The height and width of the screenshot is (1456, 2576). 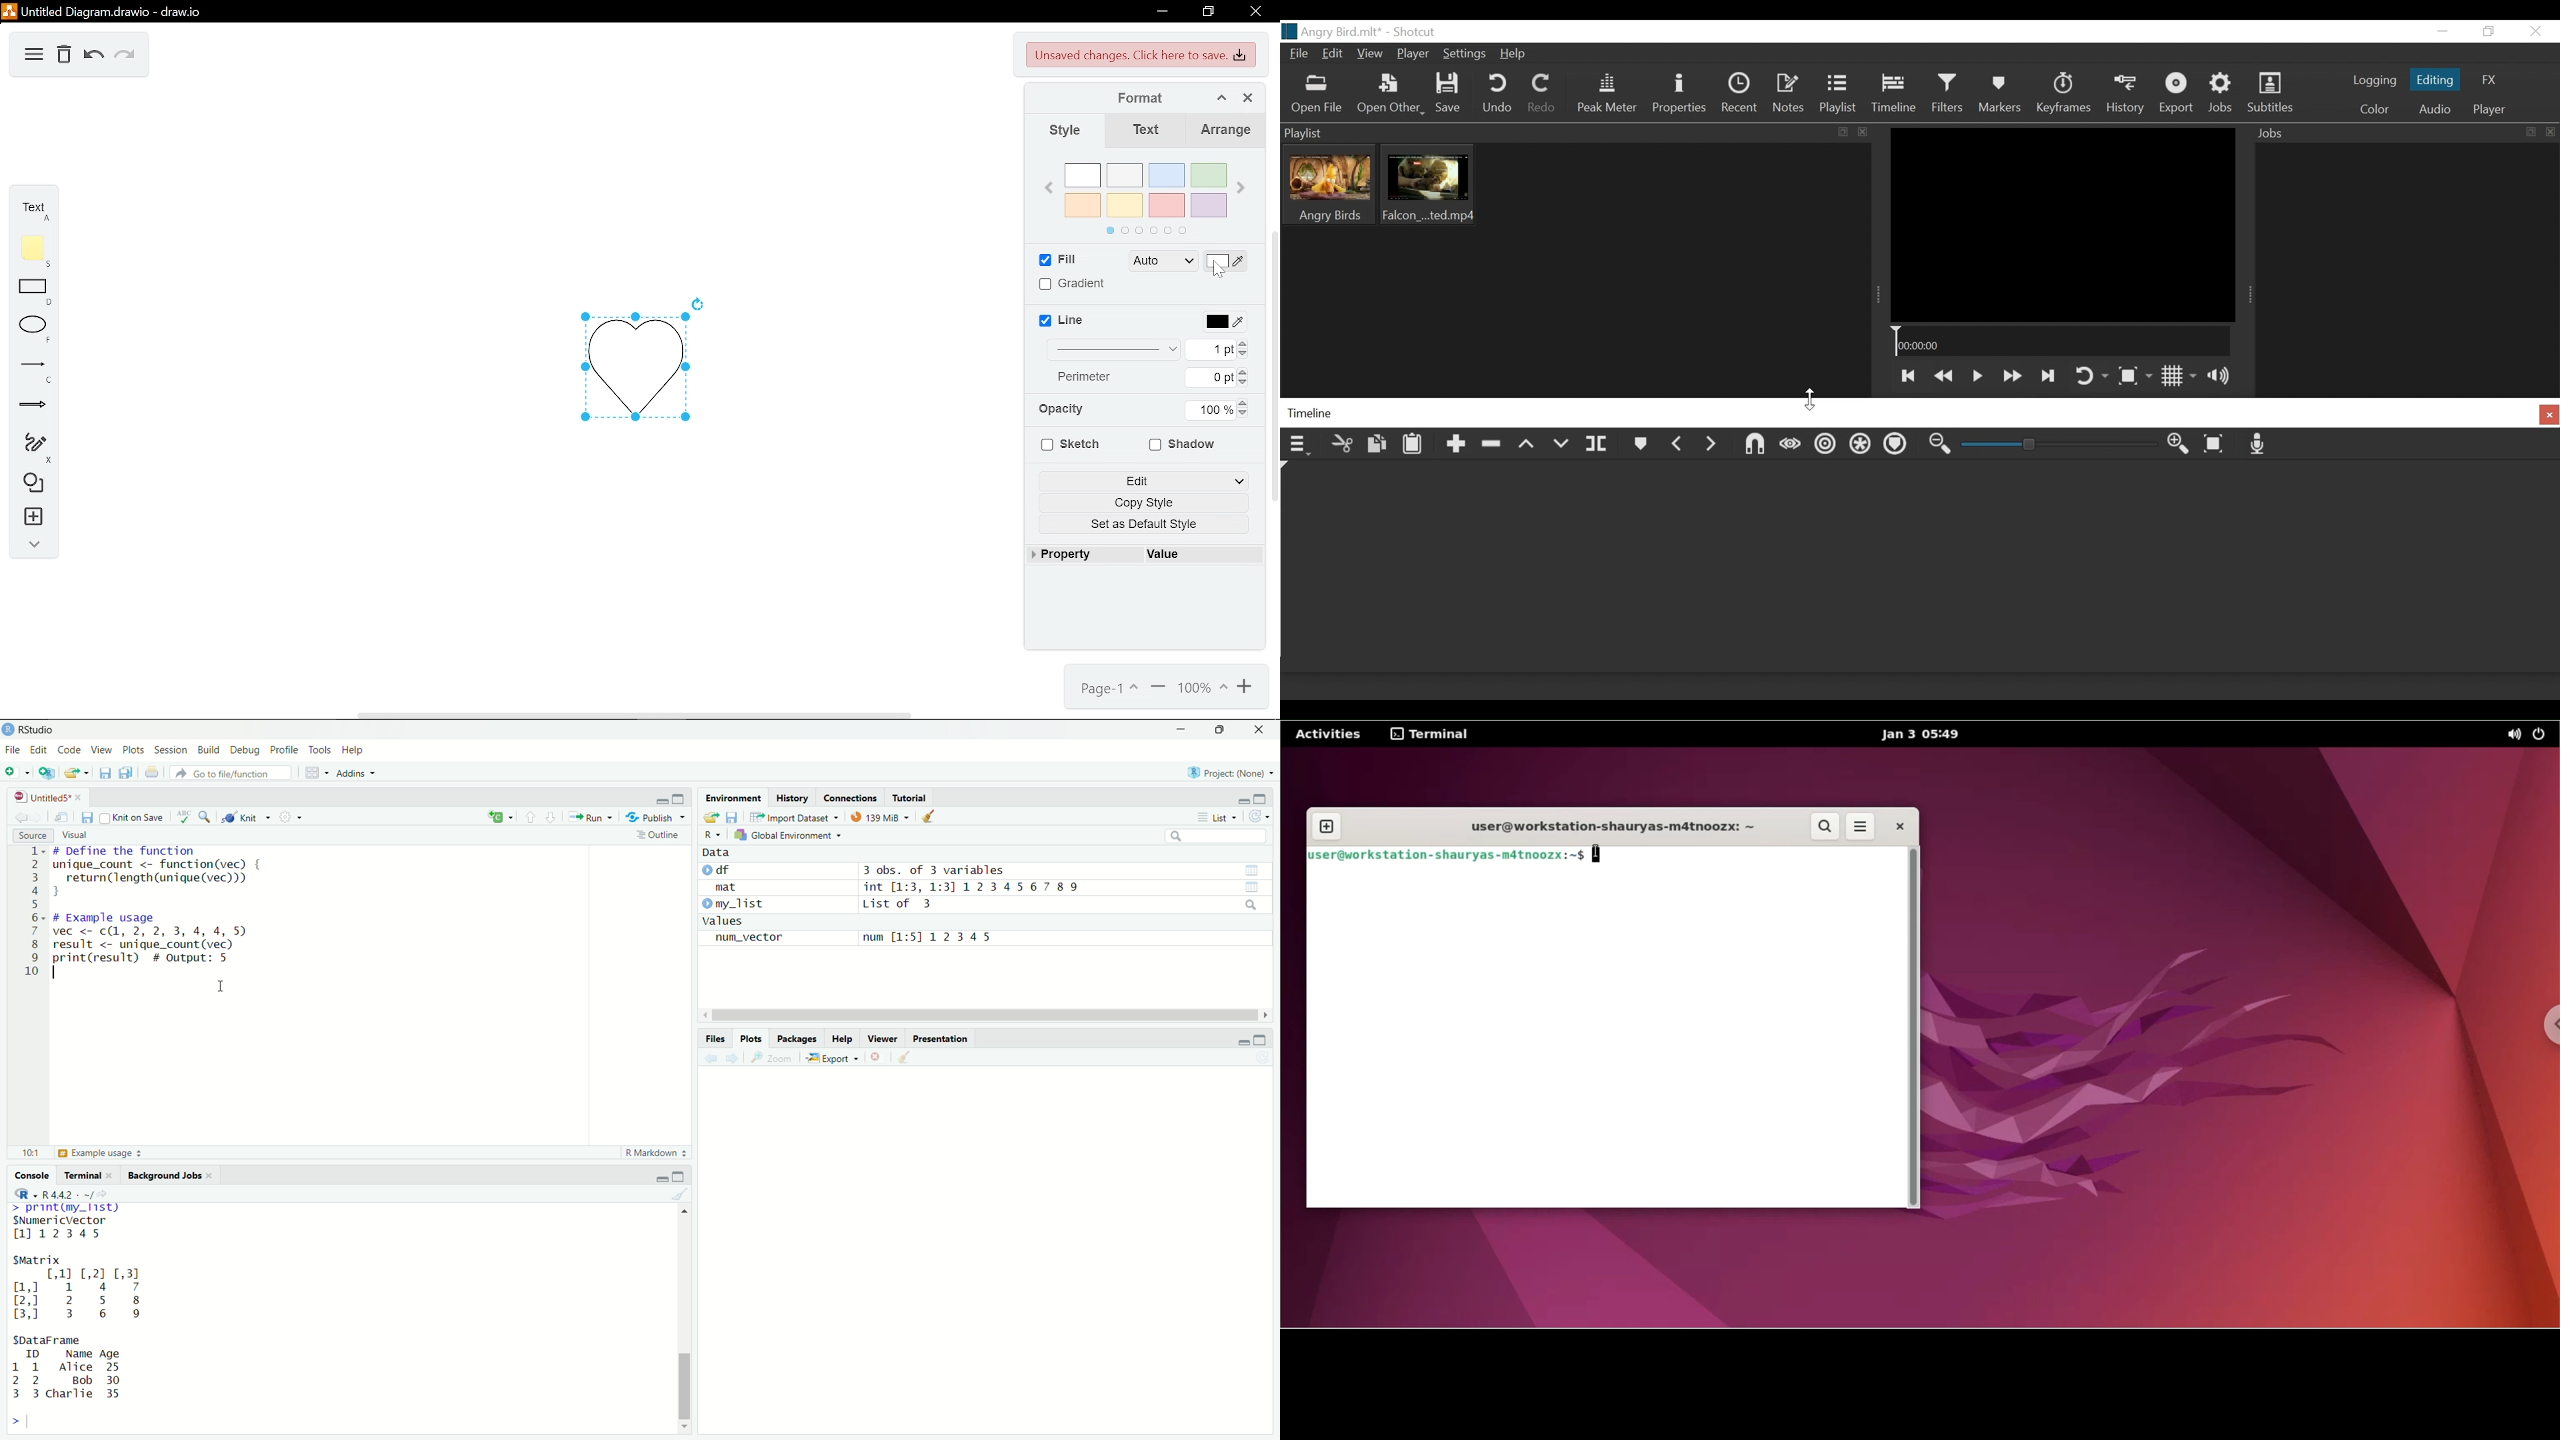 I want to click on save, so click(x=733, y=817).